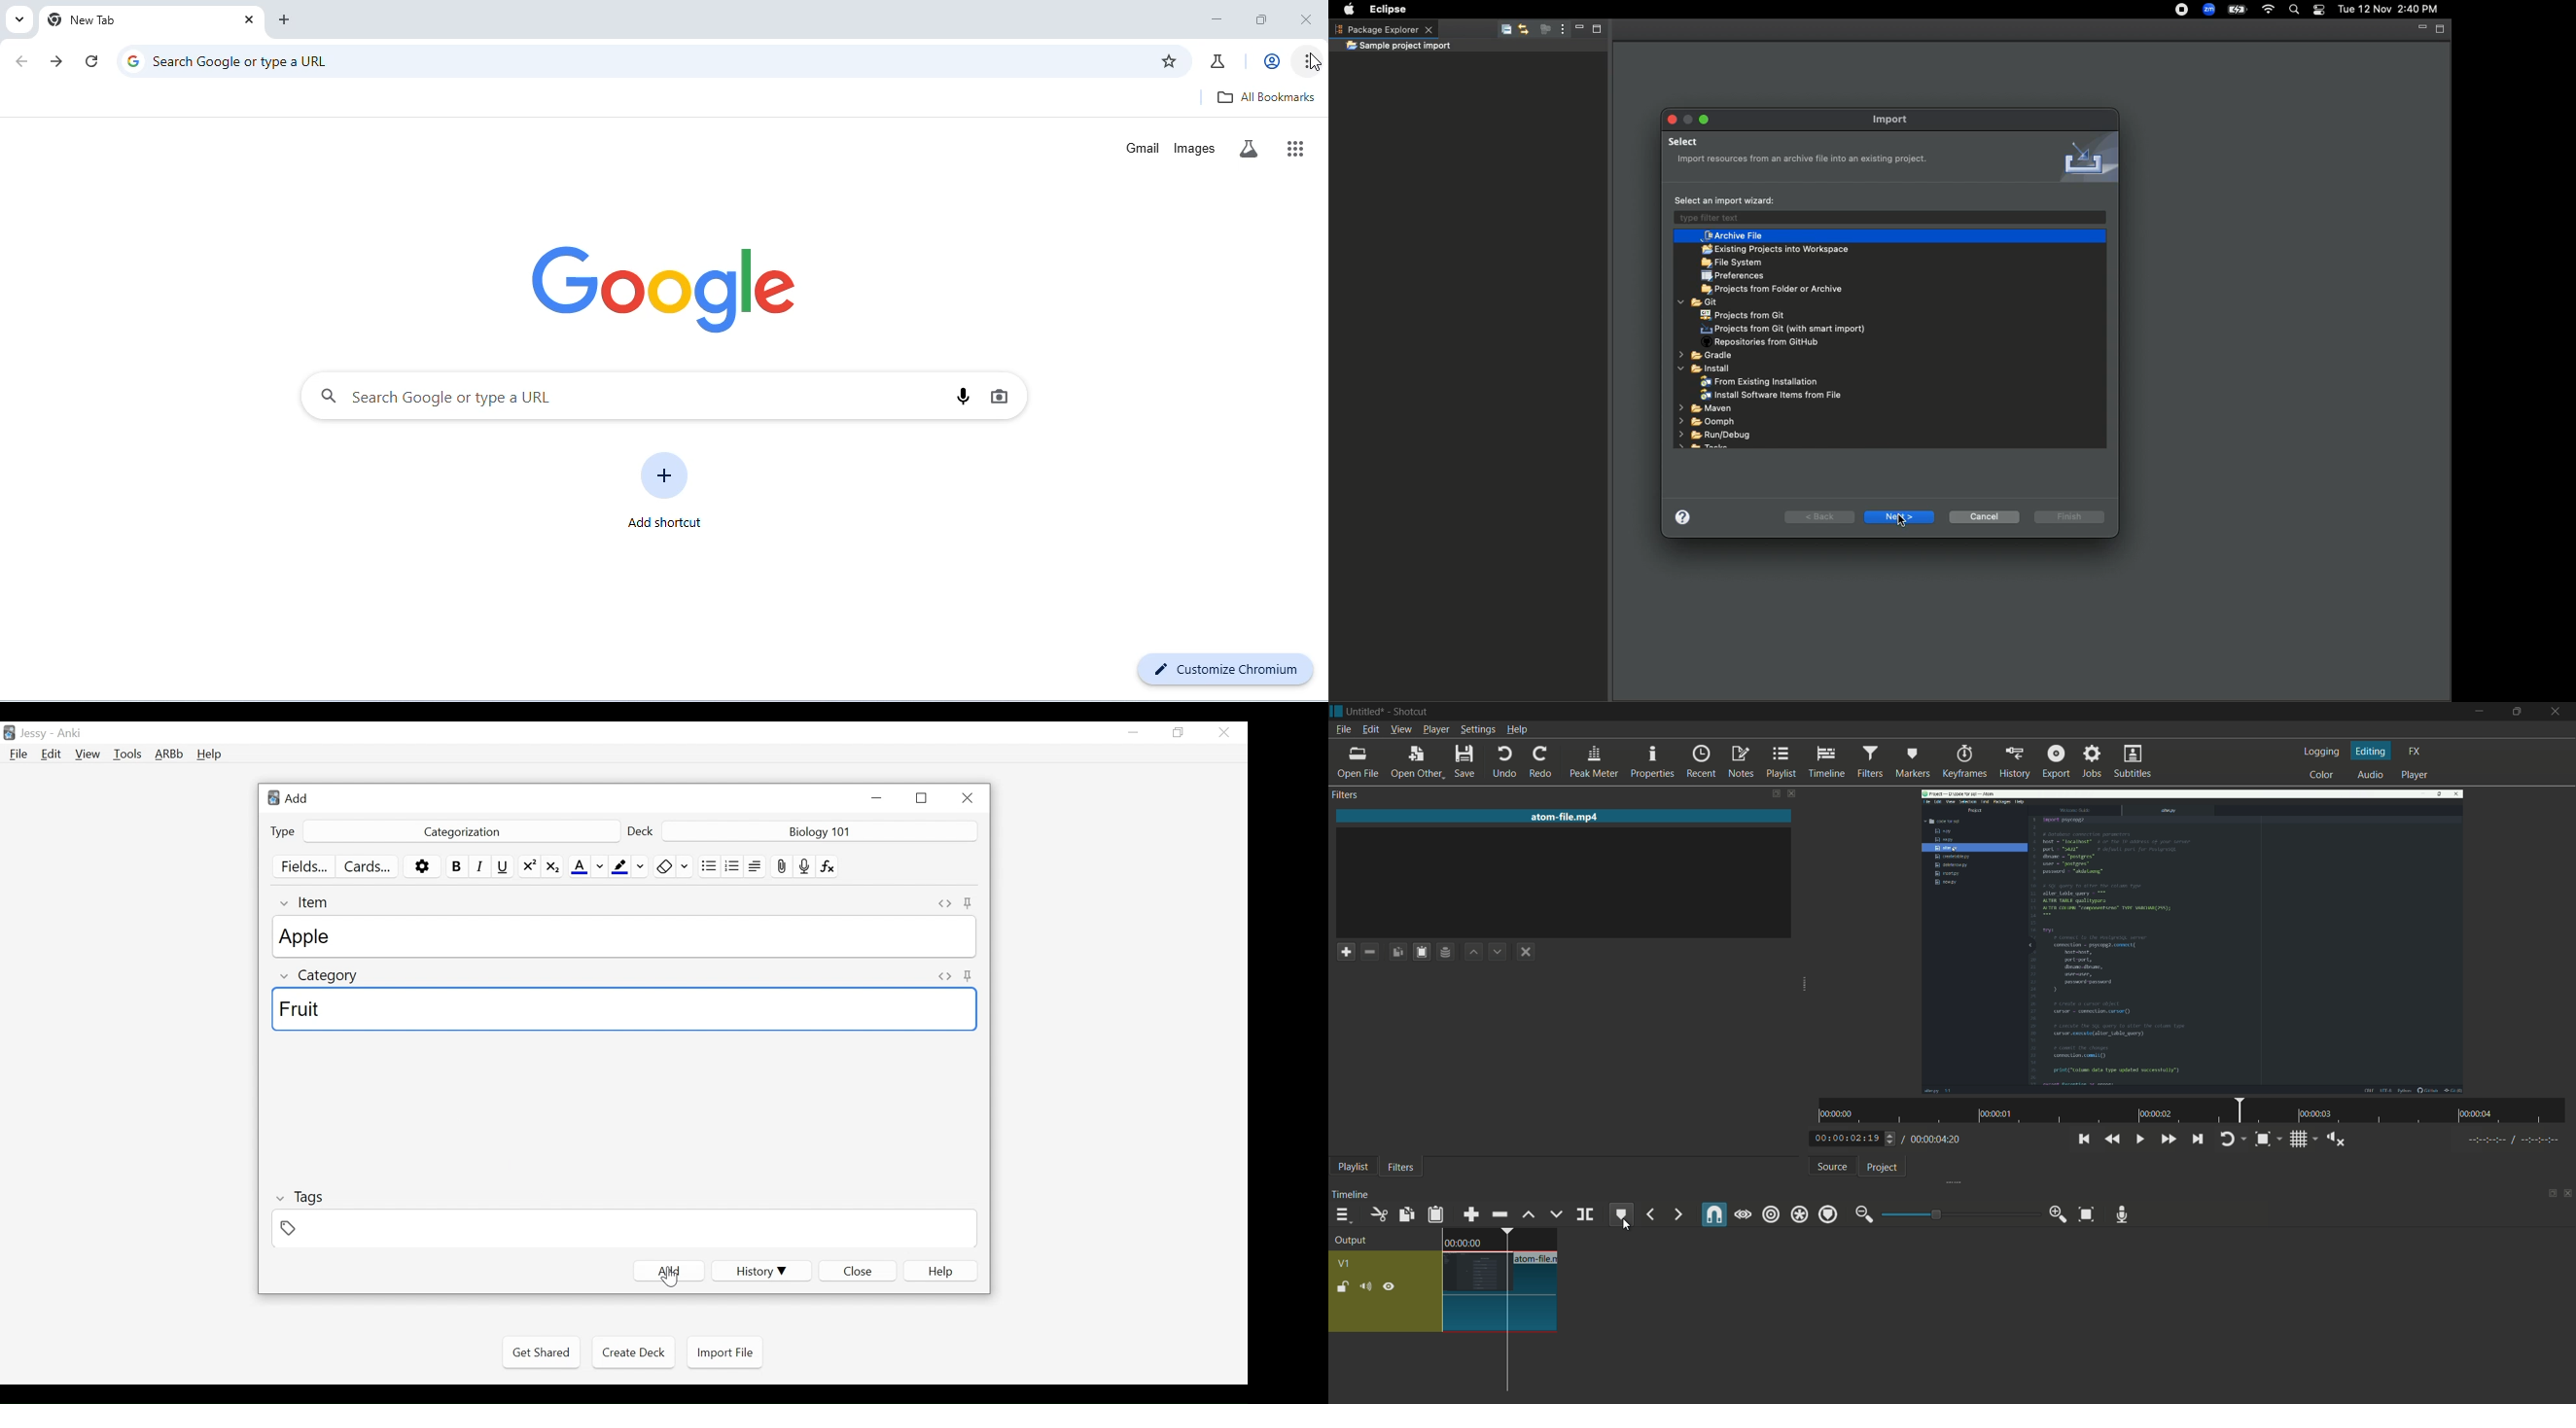  Describe the element at coordinates (422, 867) in the screenshot. I see `Options` at that location.